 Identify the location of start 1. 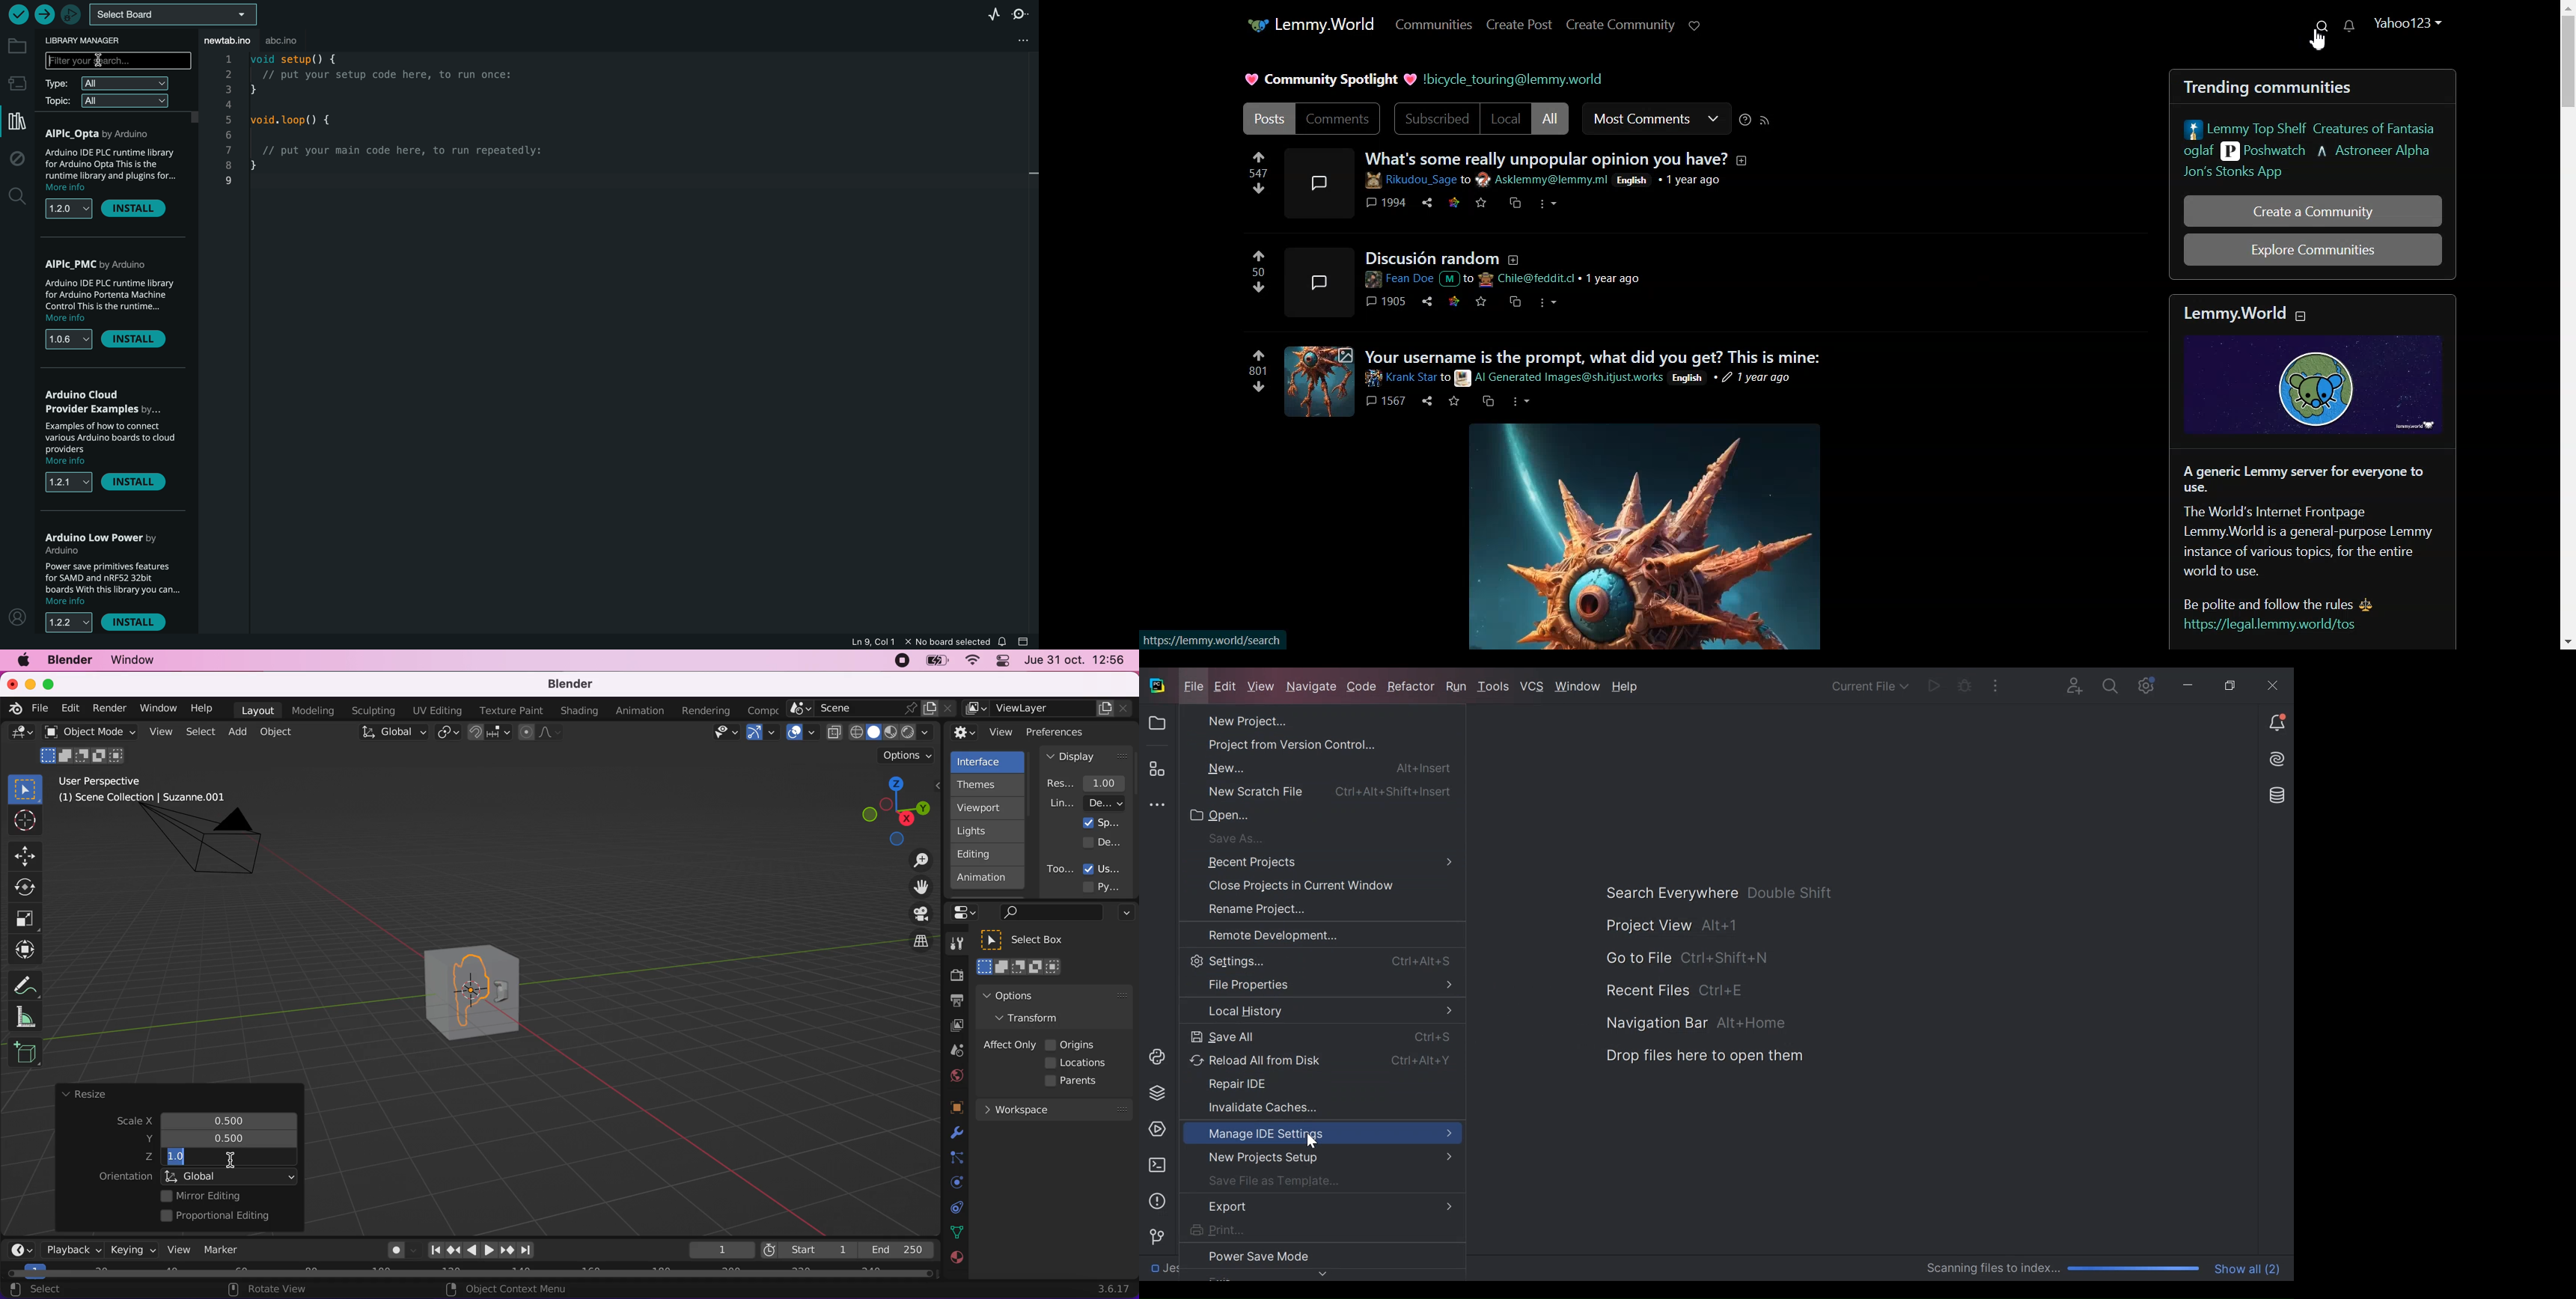
(808, 1250).